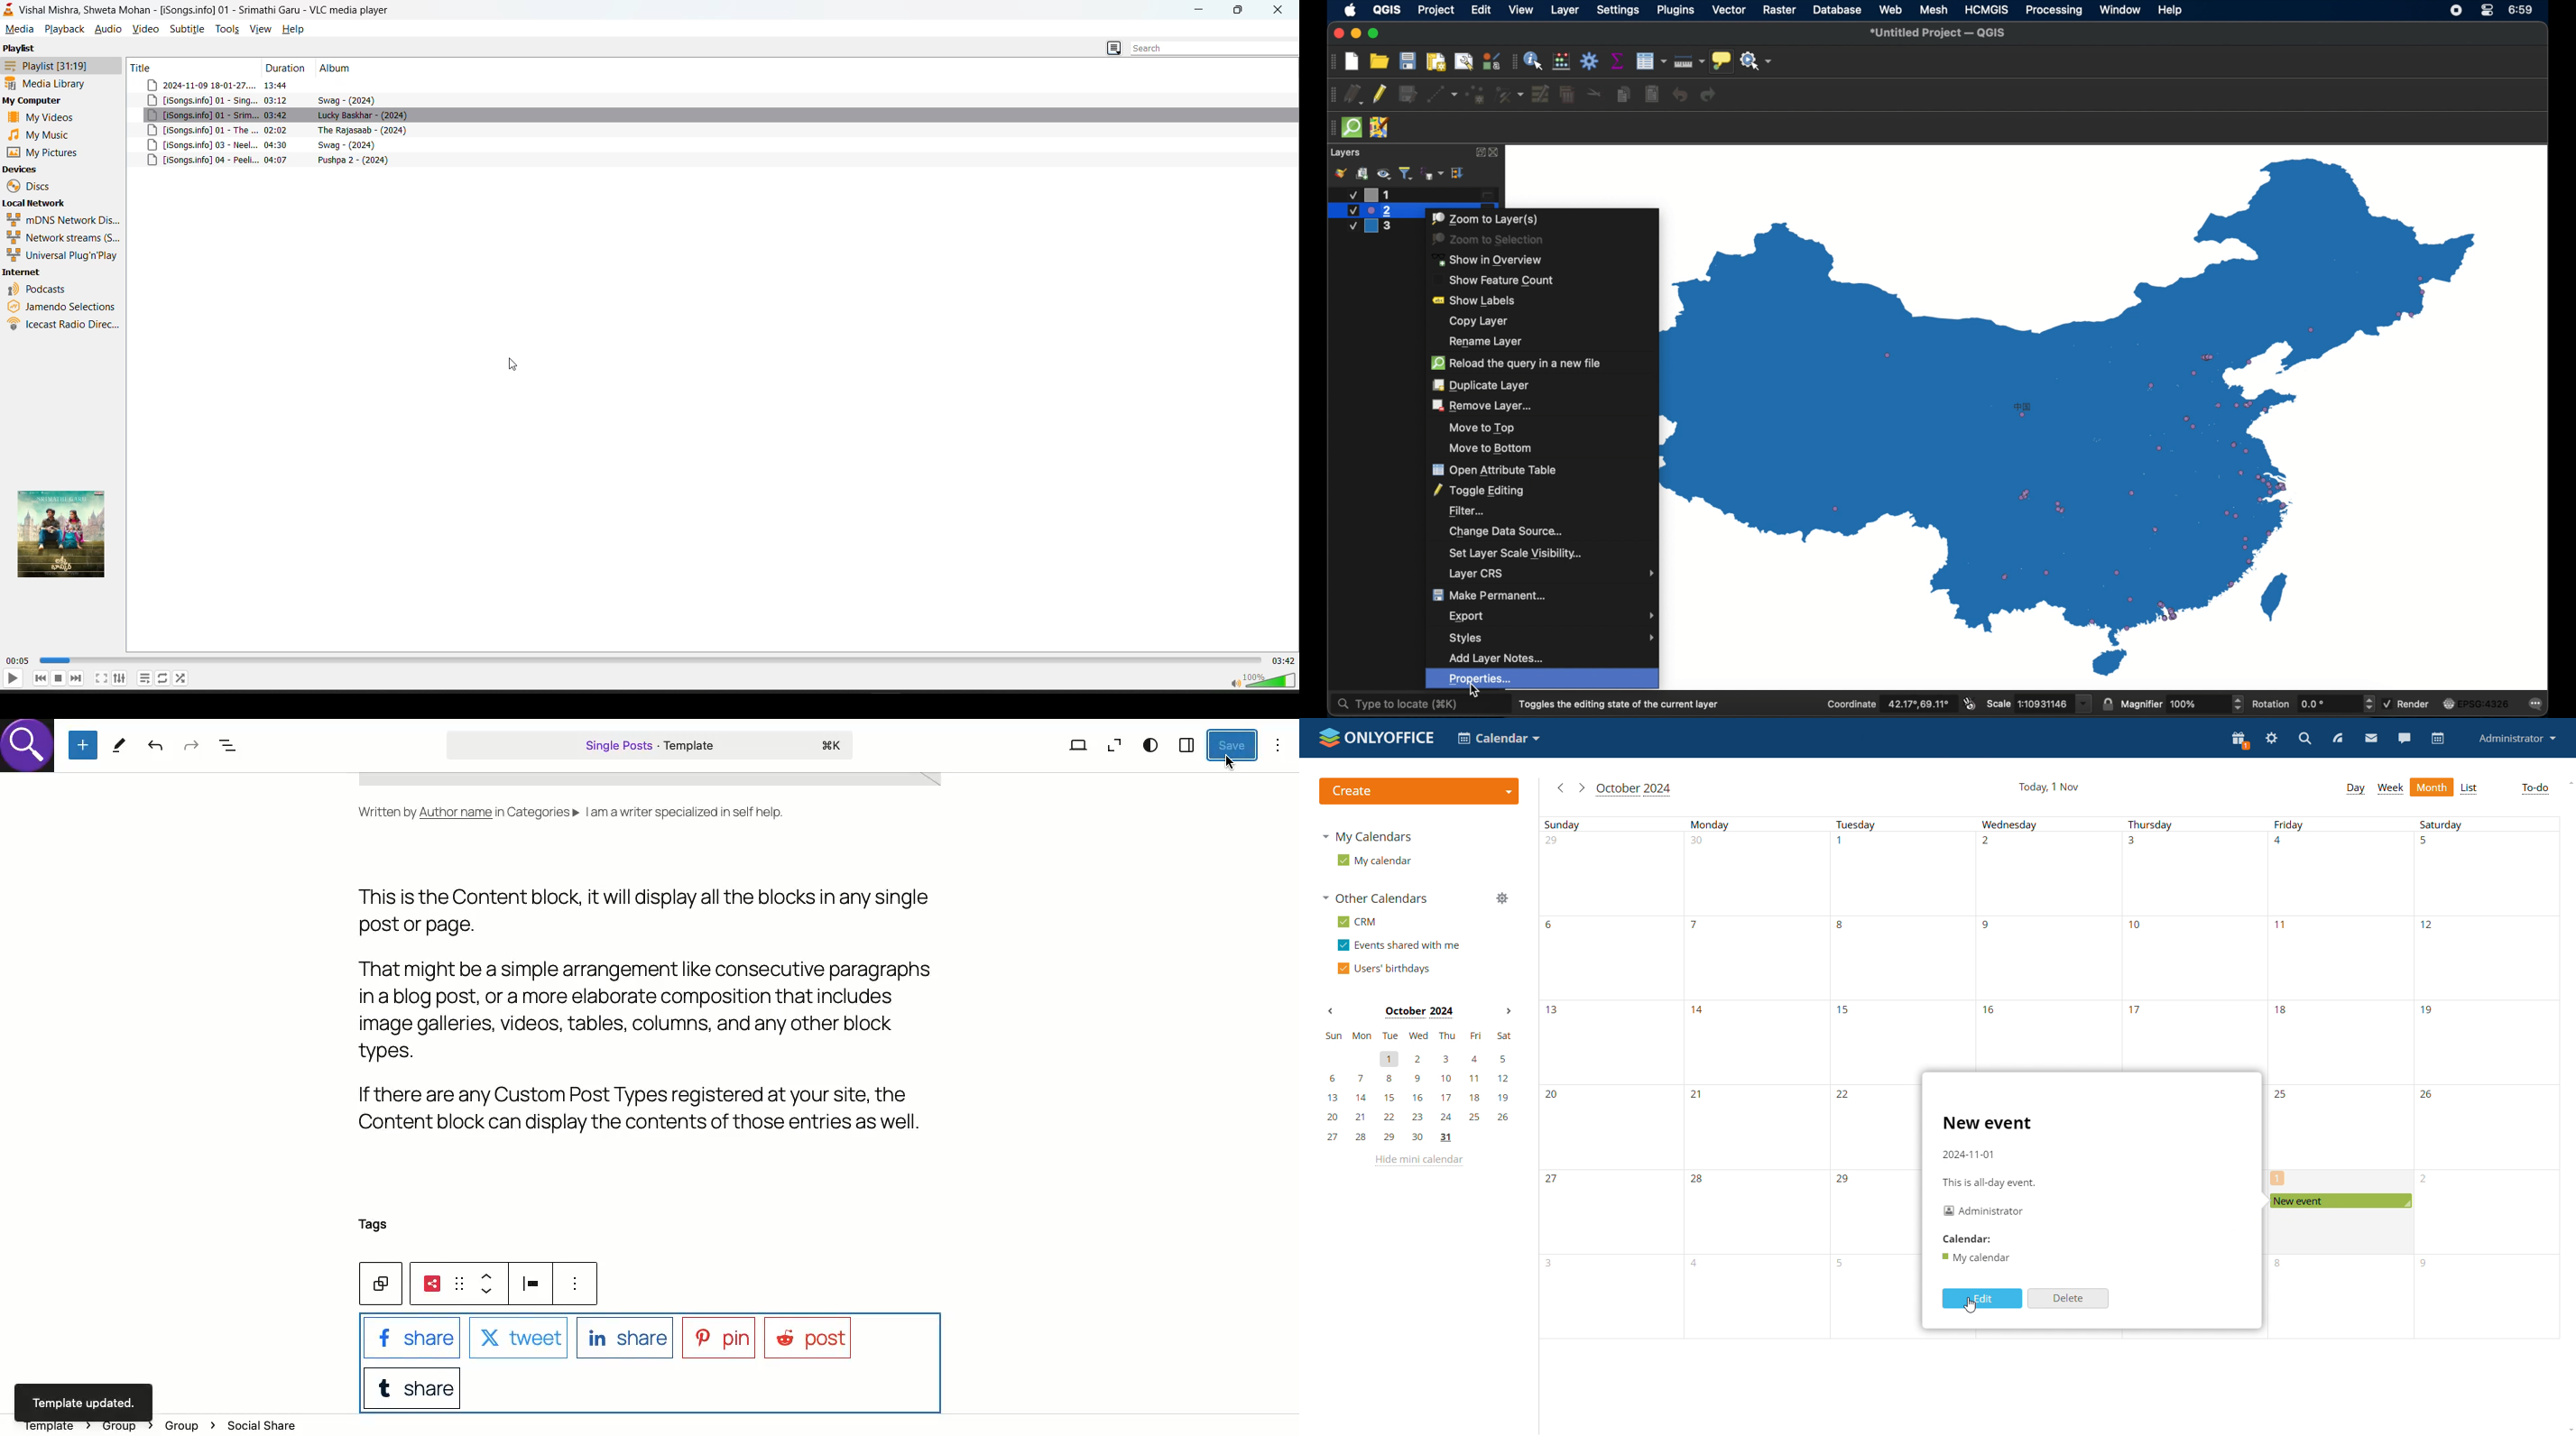 The height and width of the screenshot is (1456, 2576). What do you see at coordinates (231, 747) in the screenshot?
I see `Document overview` at bounding box center [231, 747].